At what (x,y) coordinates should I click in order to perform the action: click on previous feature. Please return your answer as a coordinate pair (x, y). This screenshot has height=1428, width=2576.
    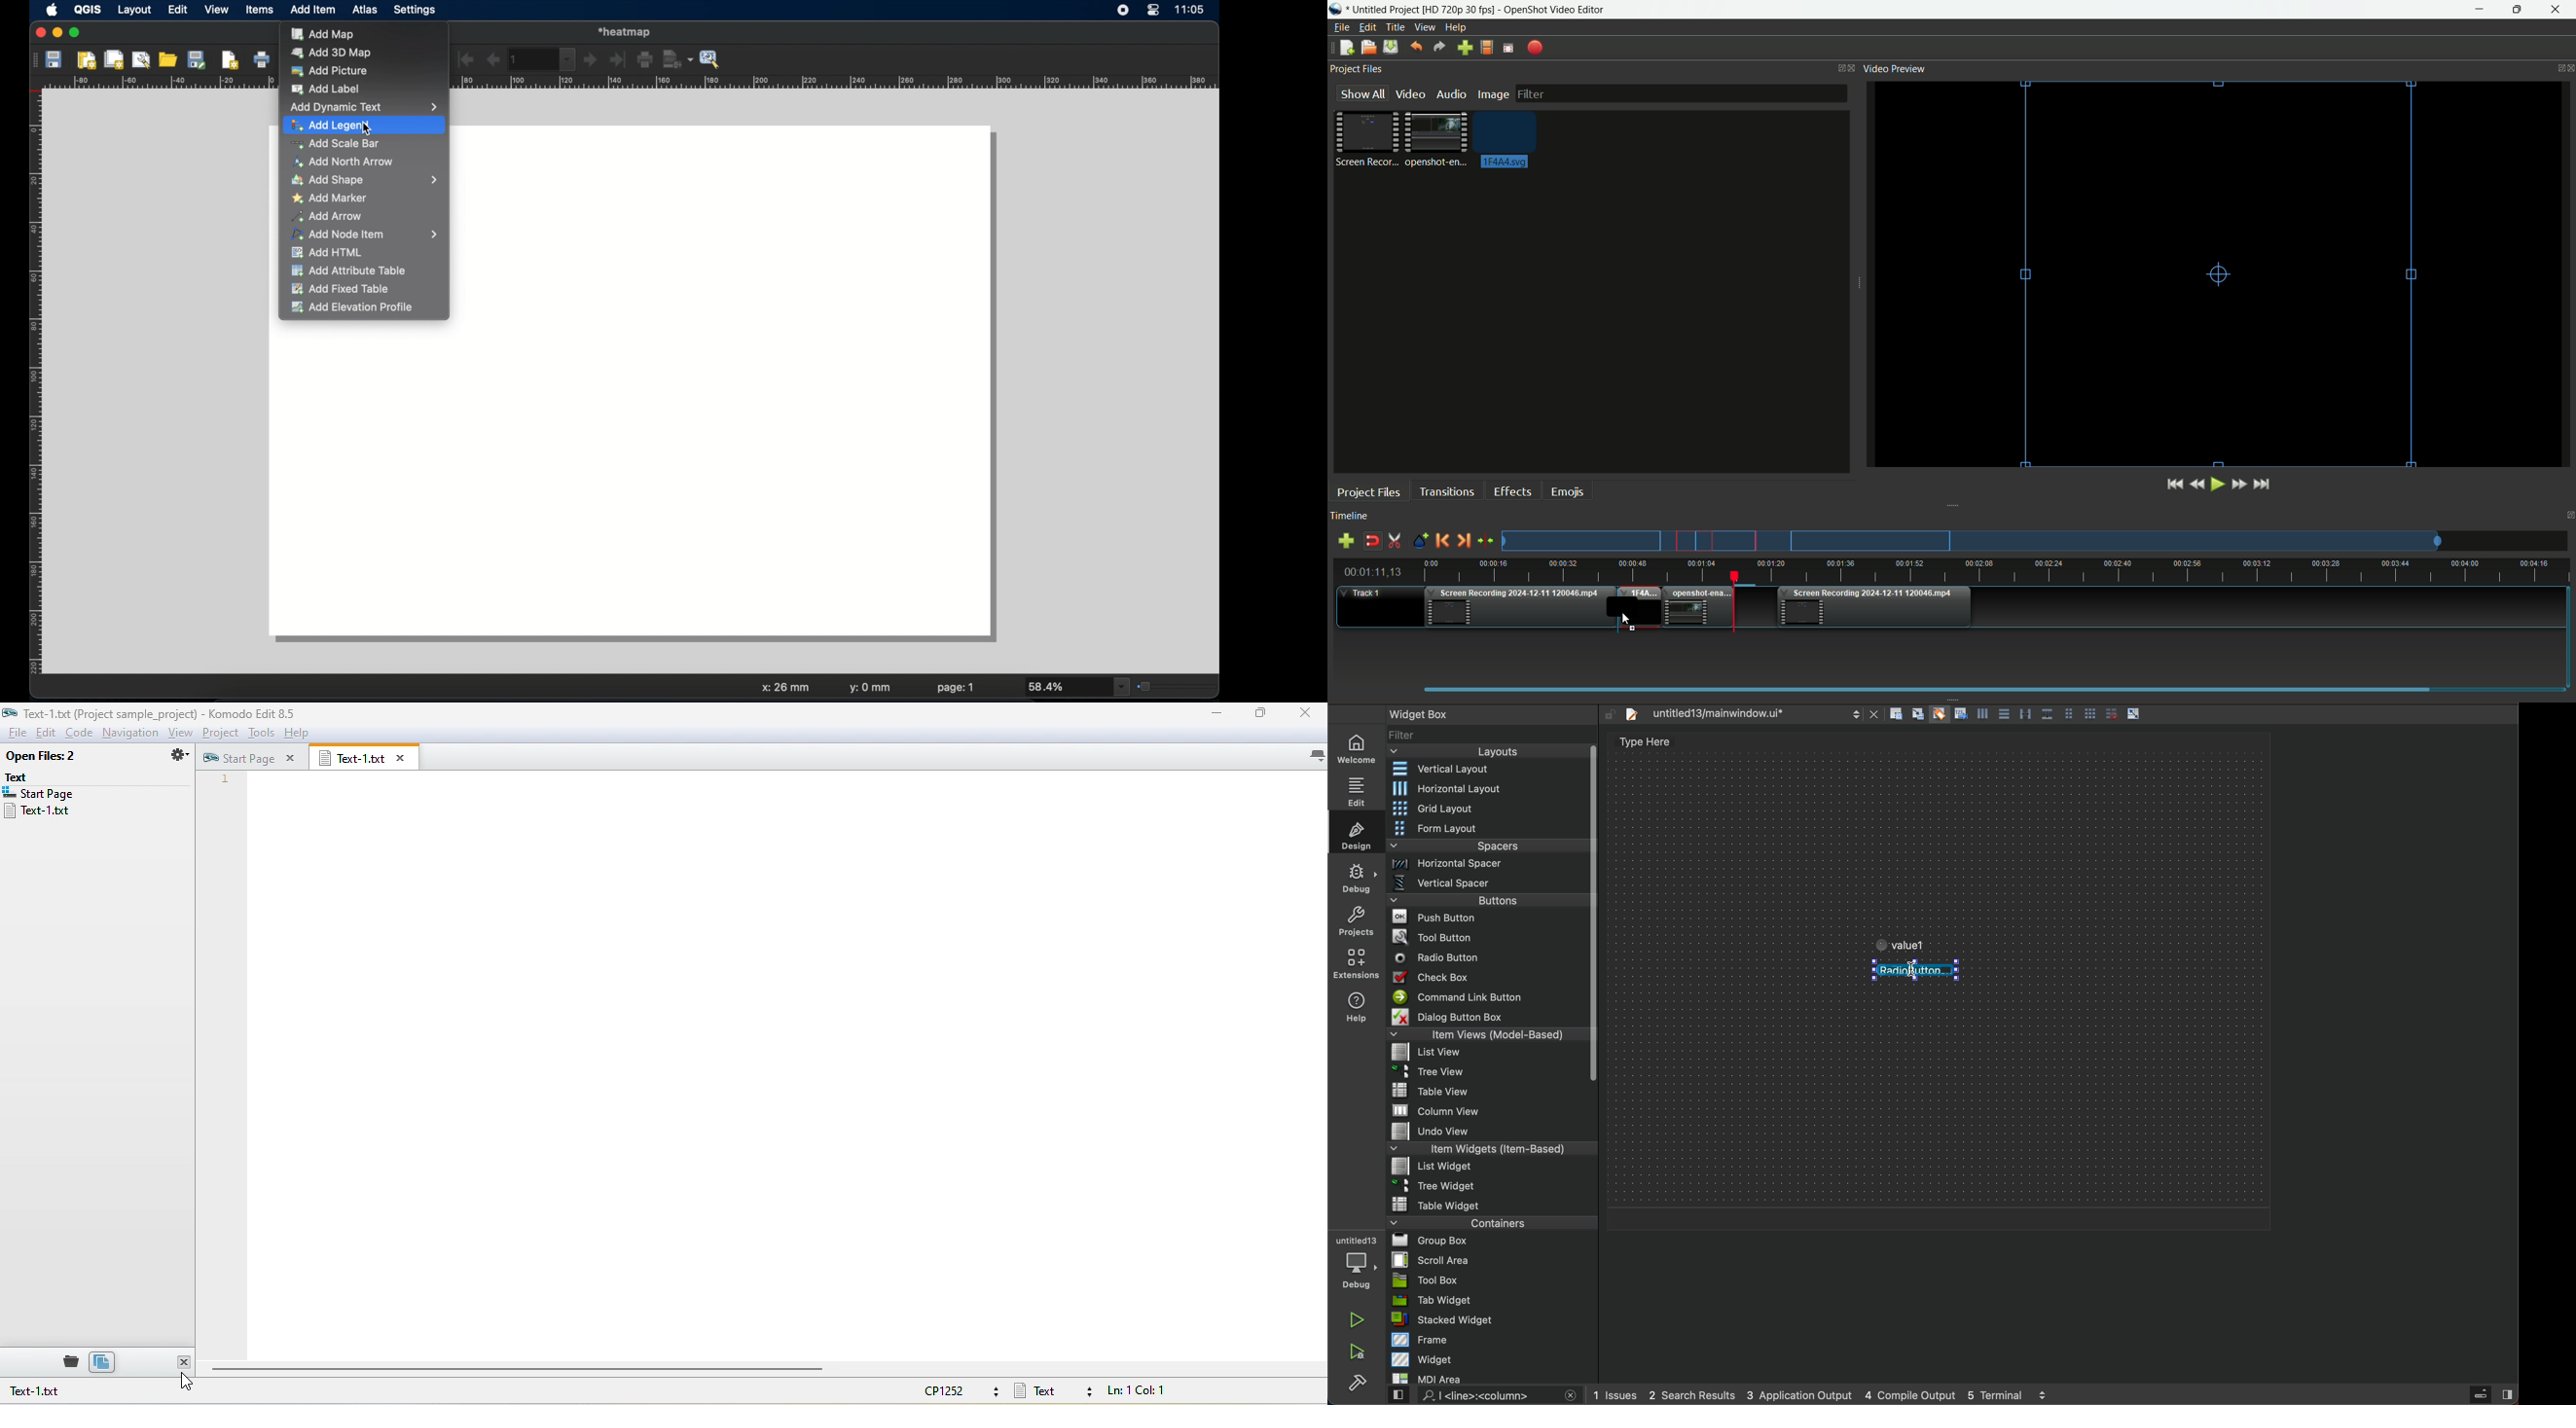
    Looking at the image, I should click on (492, 60).